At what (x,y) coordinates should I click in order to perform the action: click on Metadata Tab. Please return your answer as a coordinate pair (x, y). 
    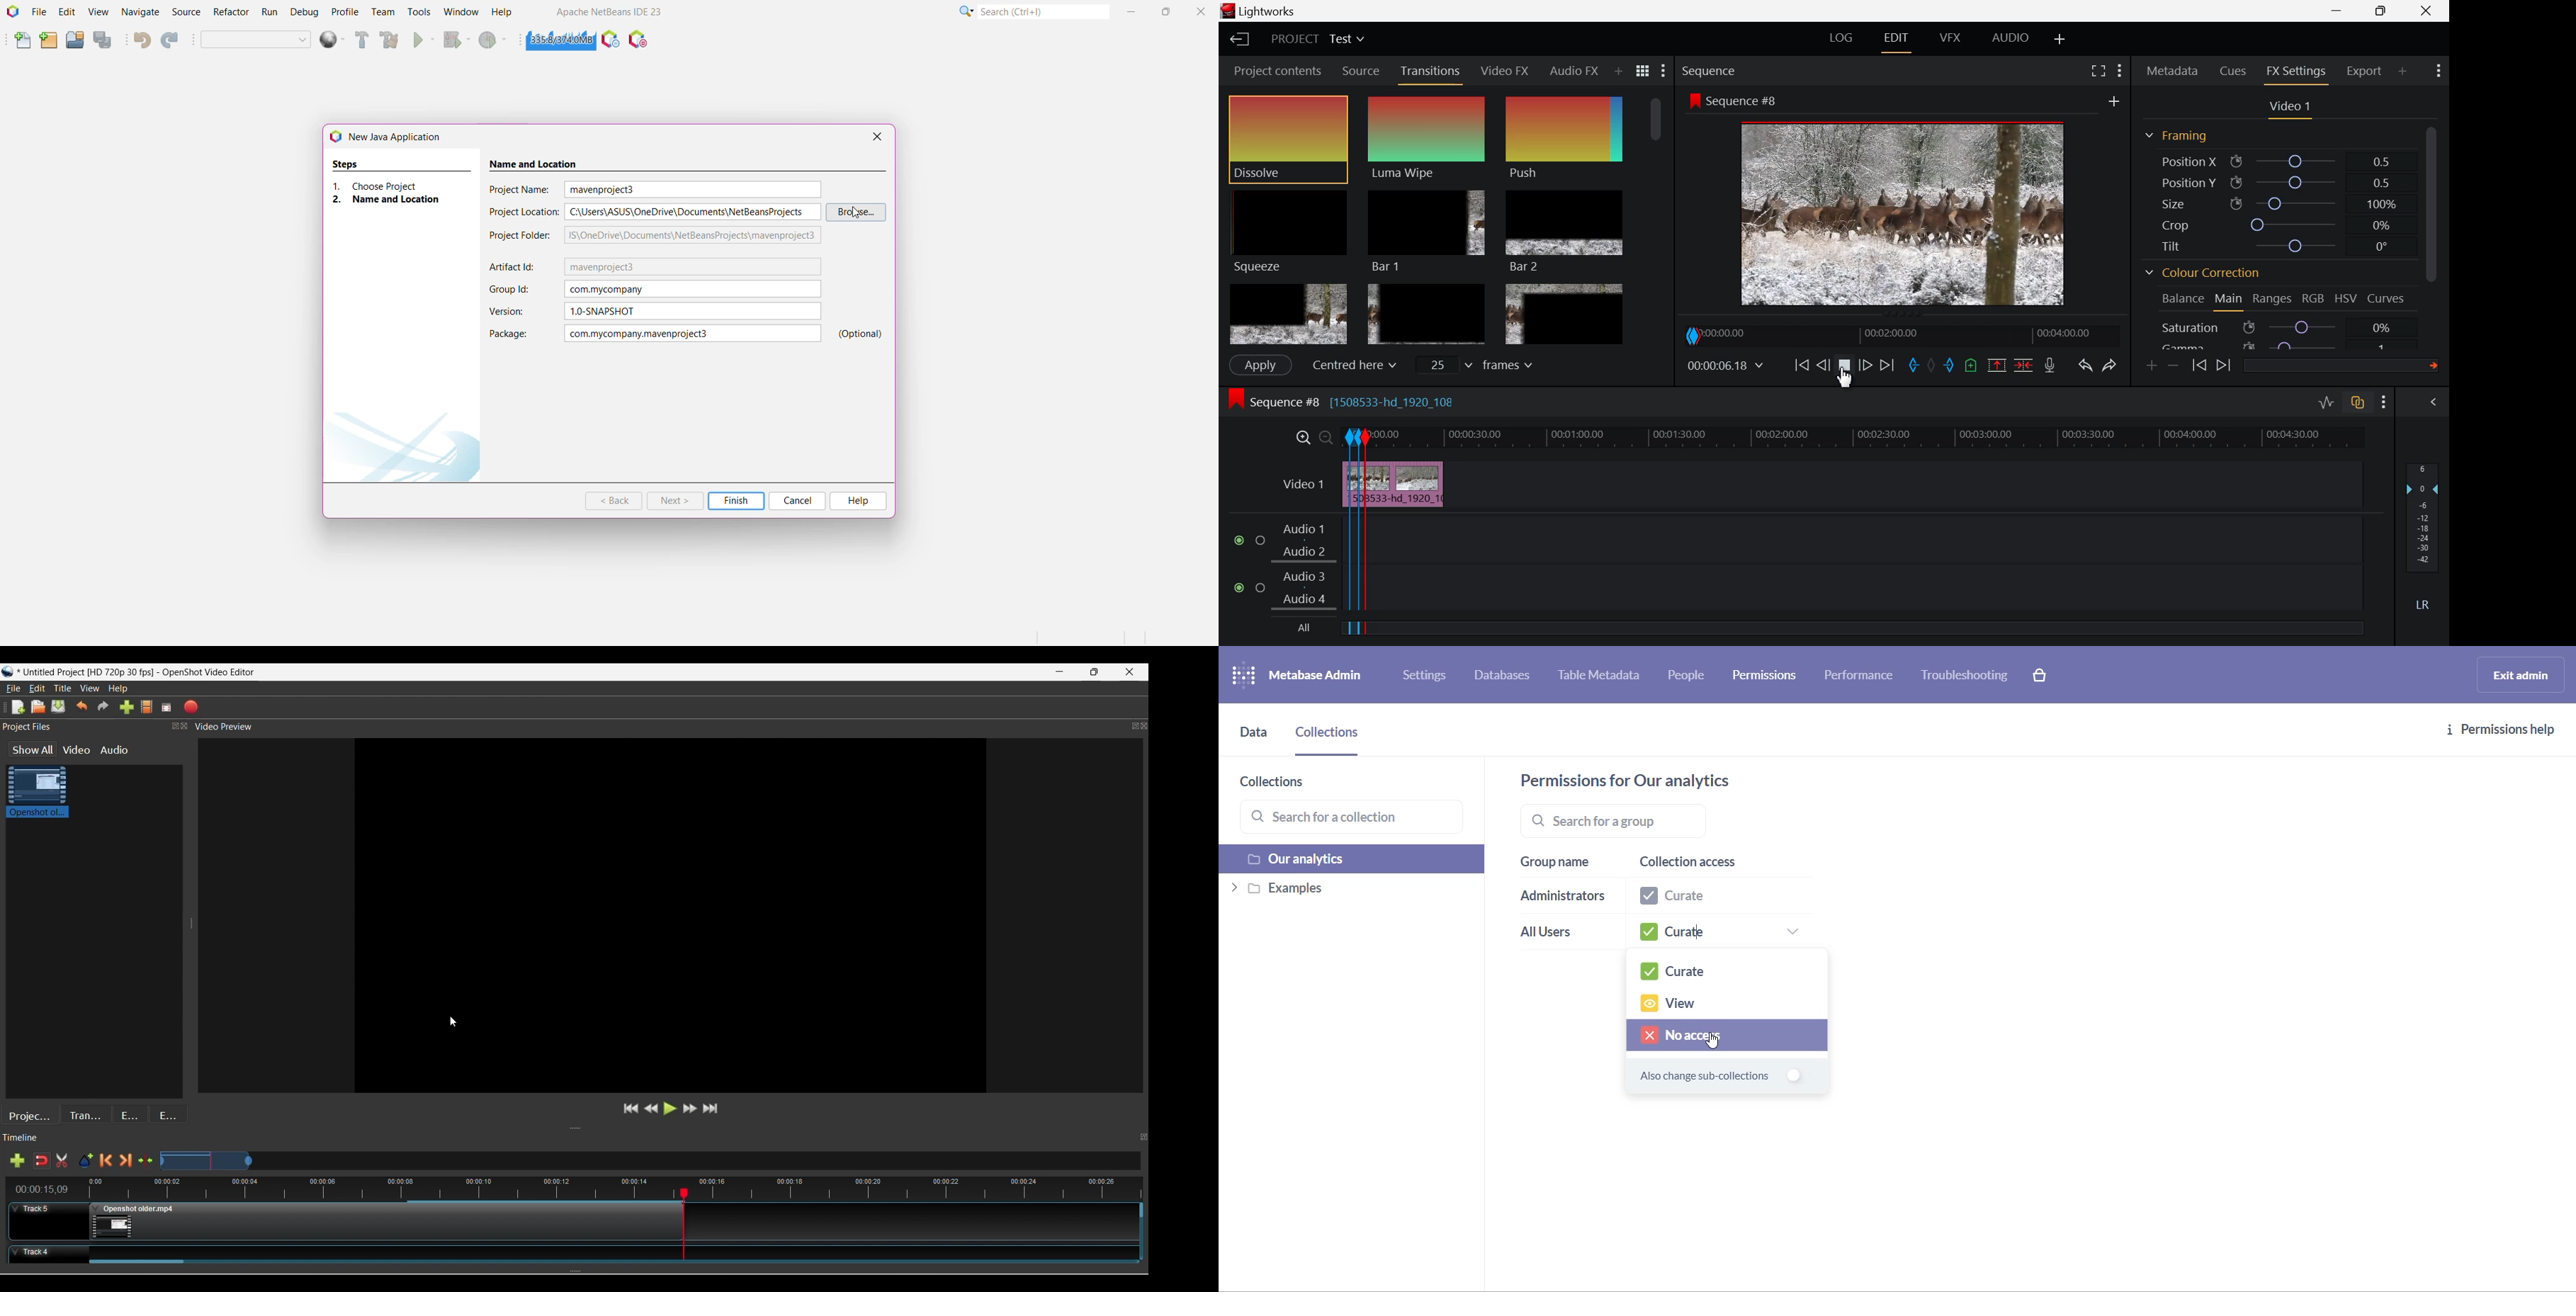
    Looking at the image, I should click on (2172, 70).